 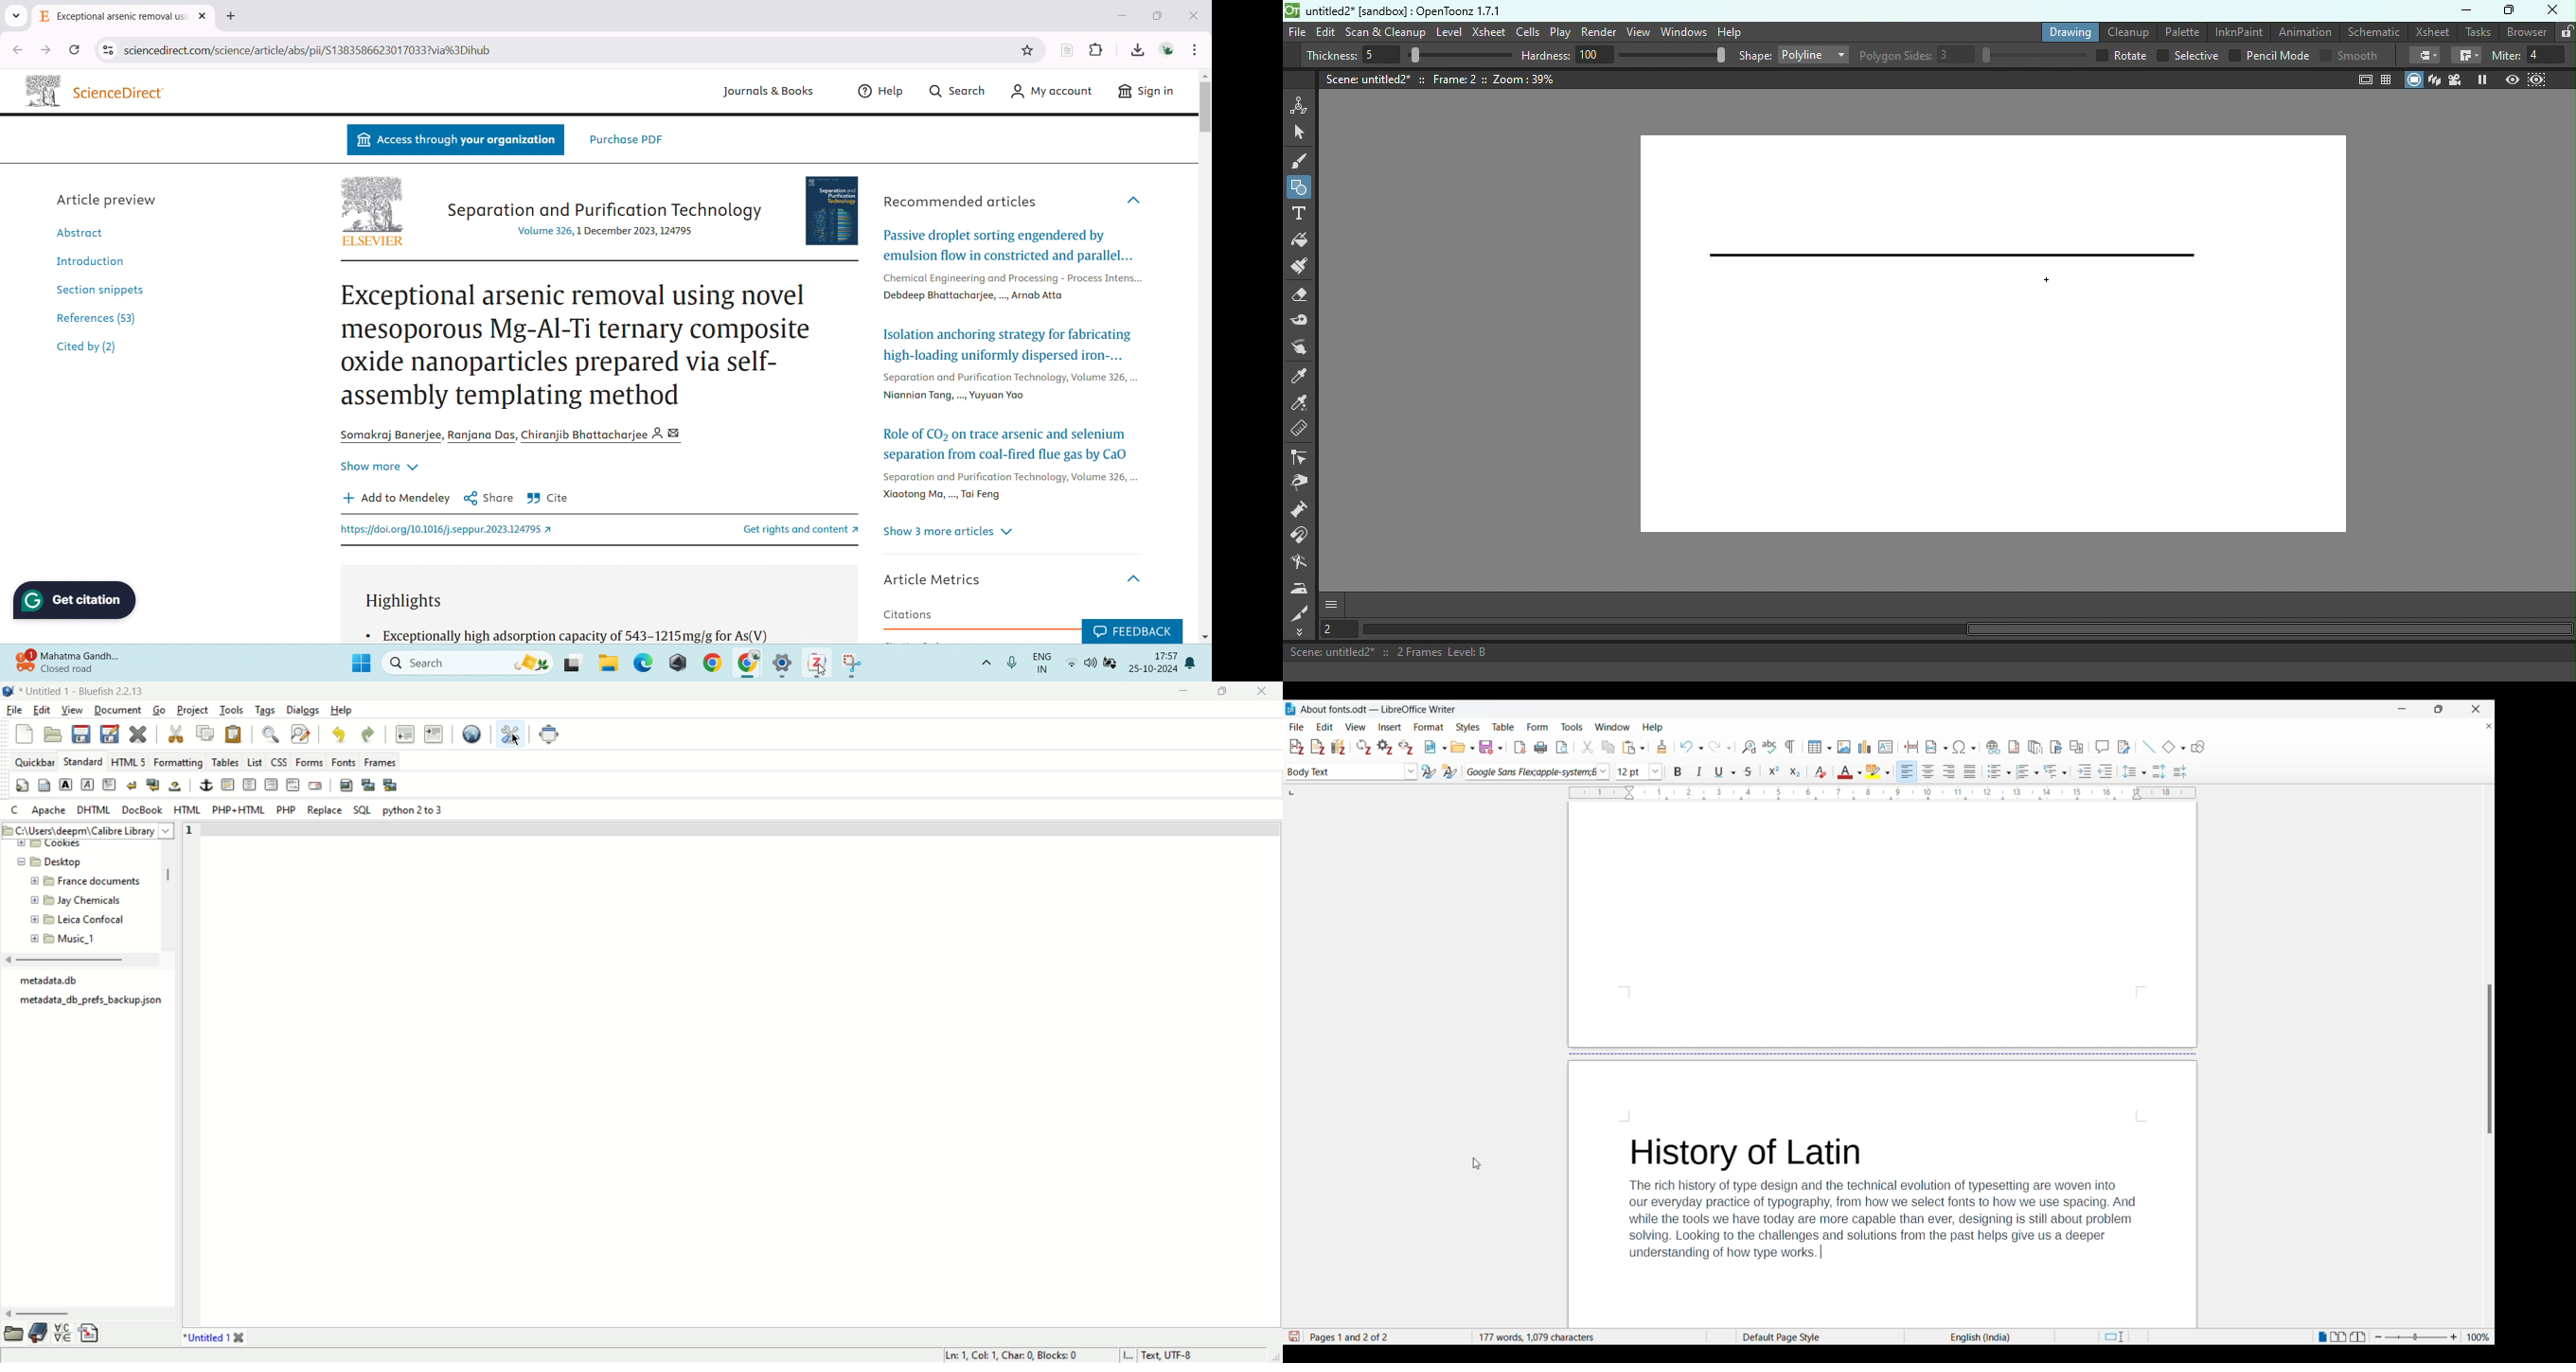 What do you see at coordinates (2180, 771) in the screenshot?
I see `Decrease paragraph spacing` at bounding box center [2180, 771].